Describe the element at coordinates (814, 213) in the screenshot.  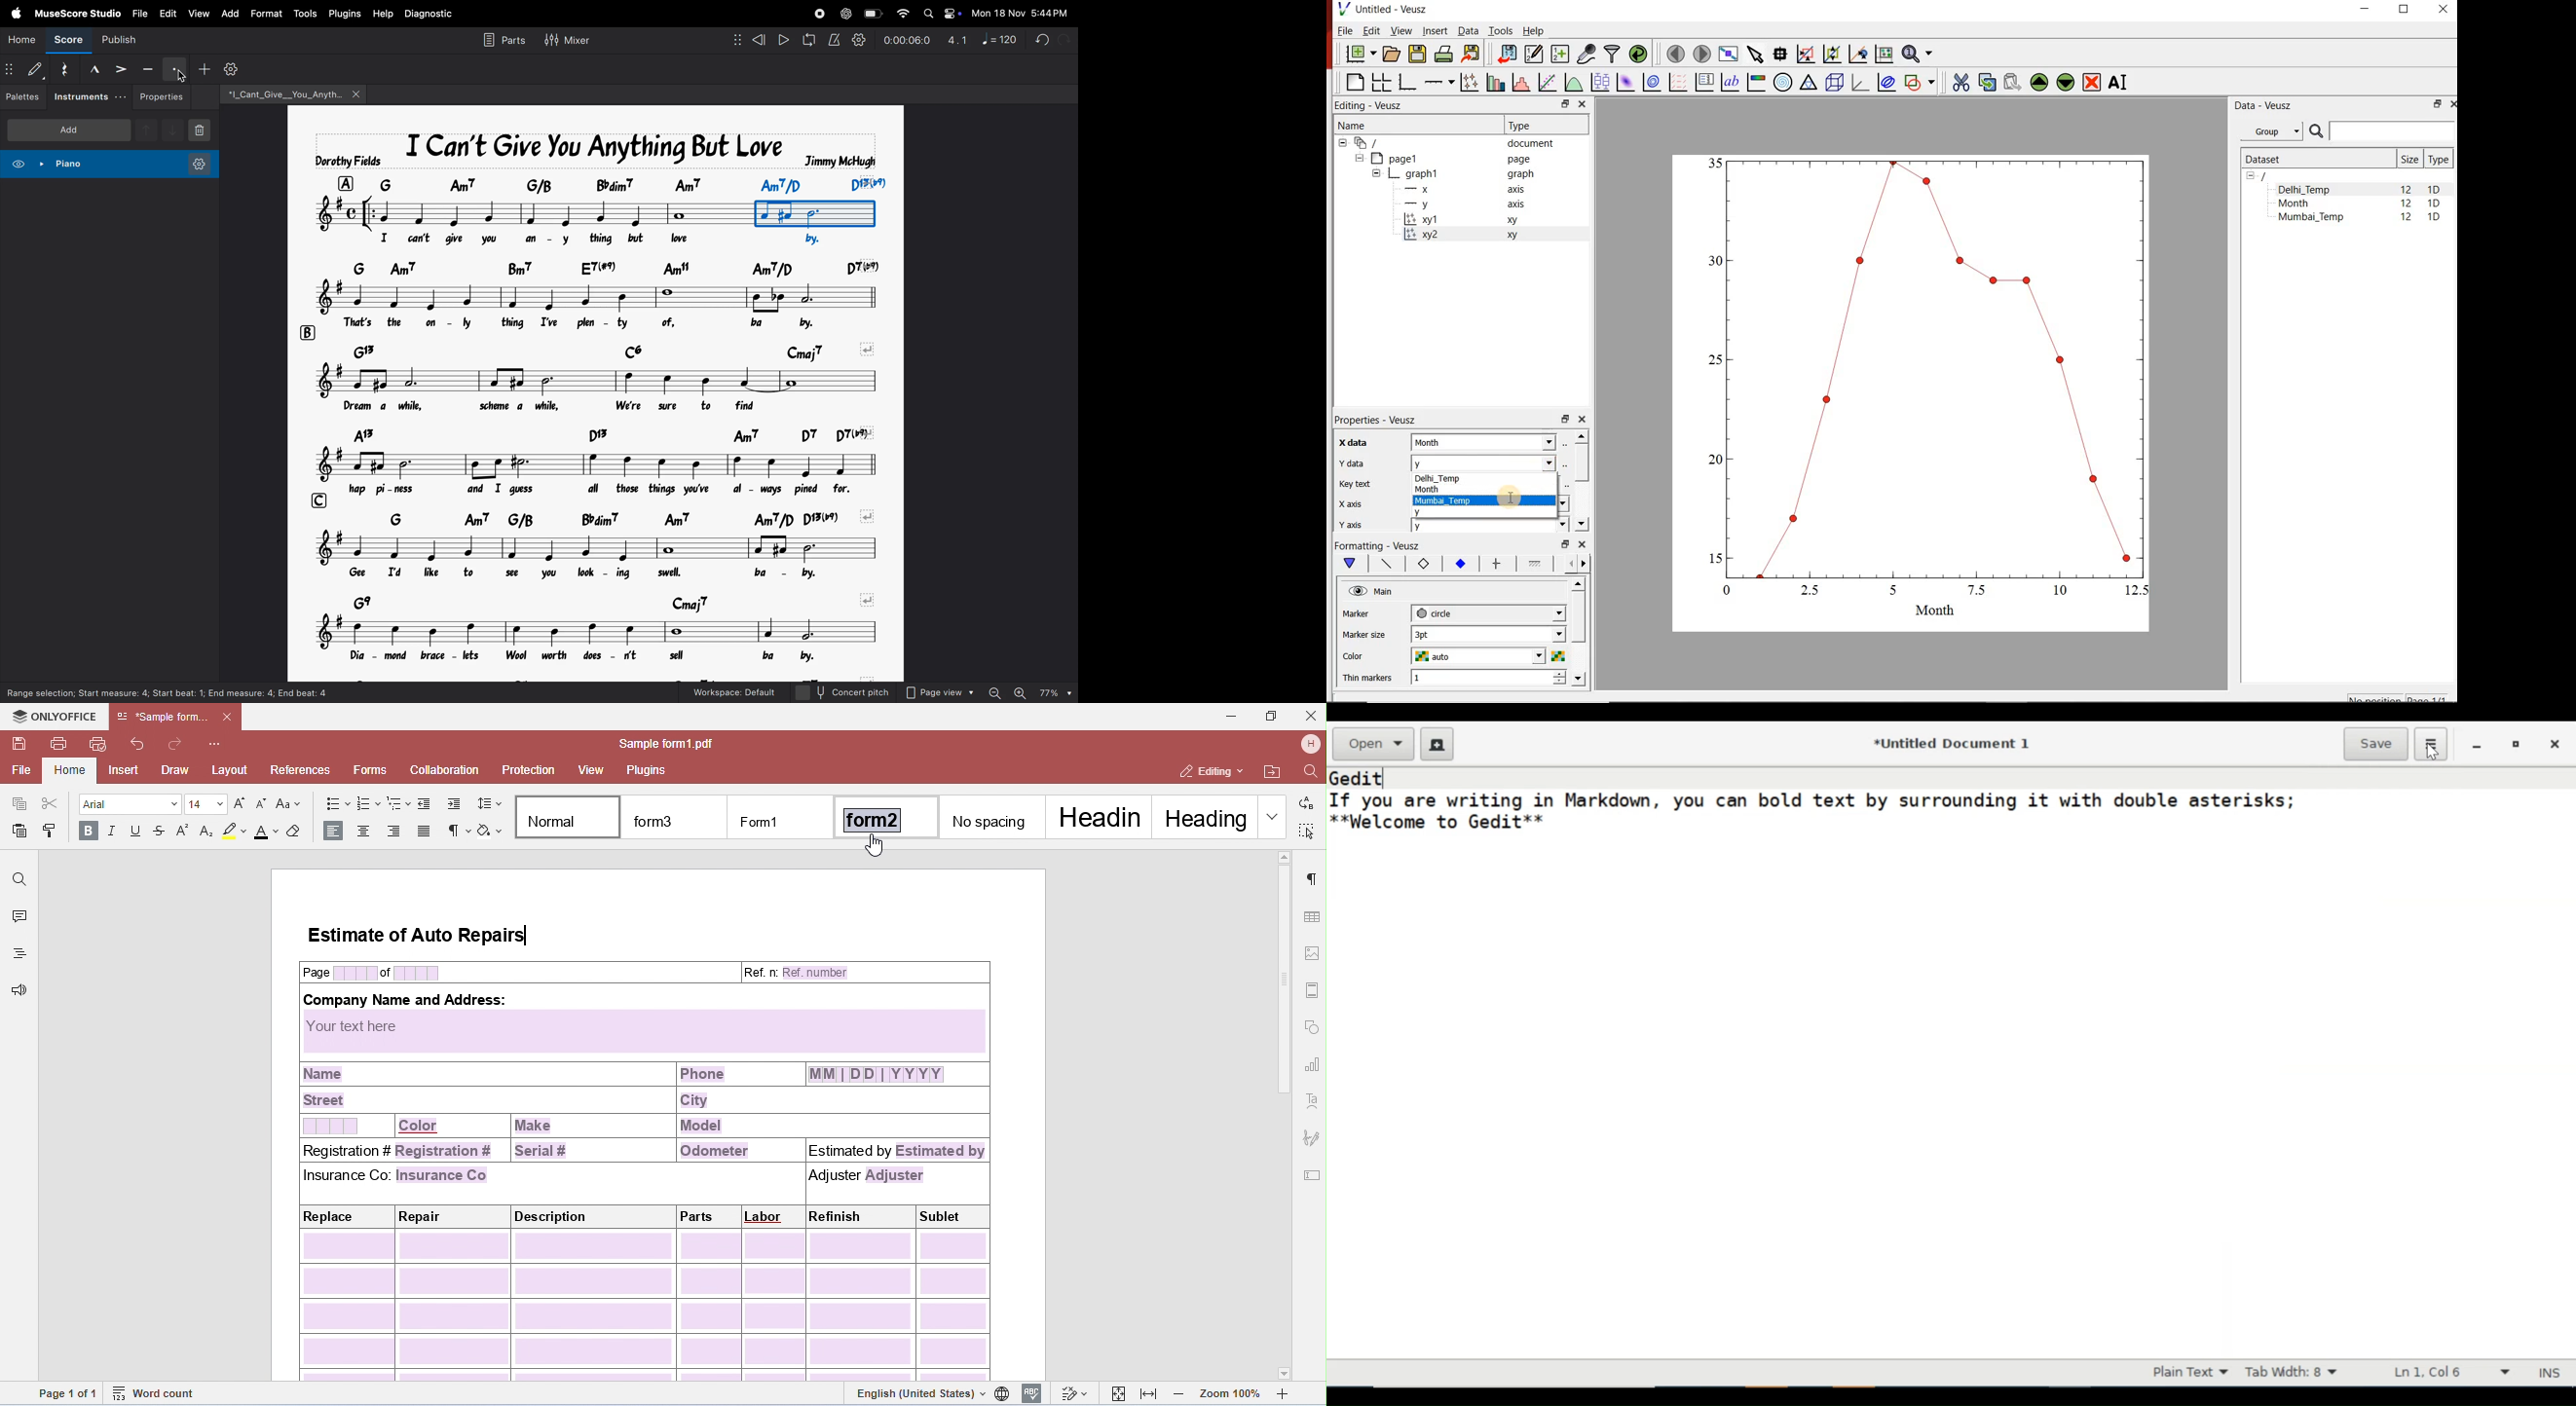
I see `bounded box` at that location.